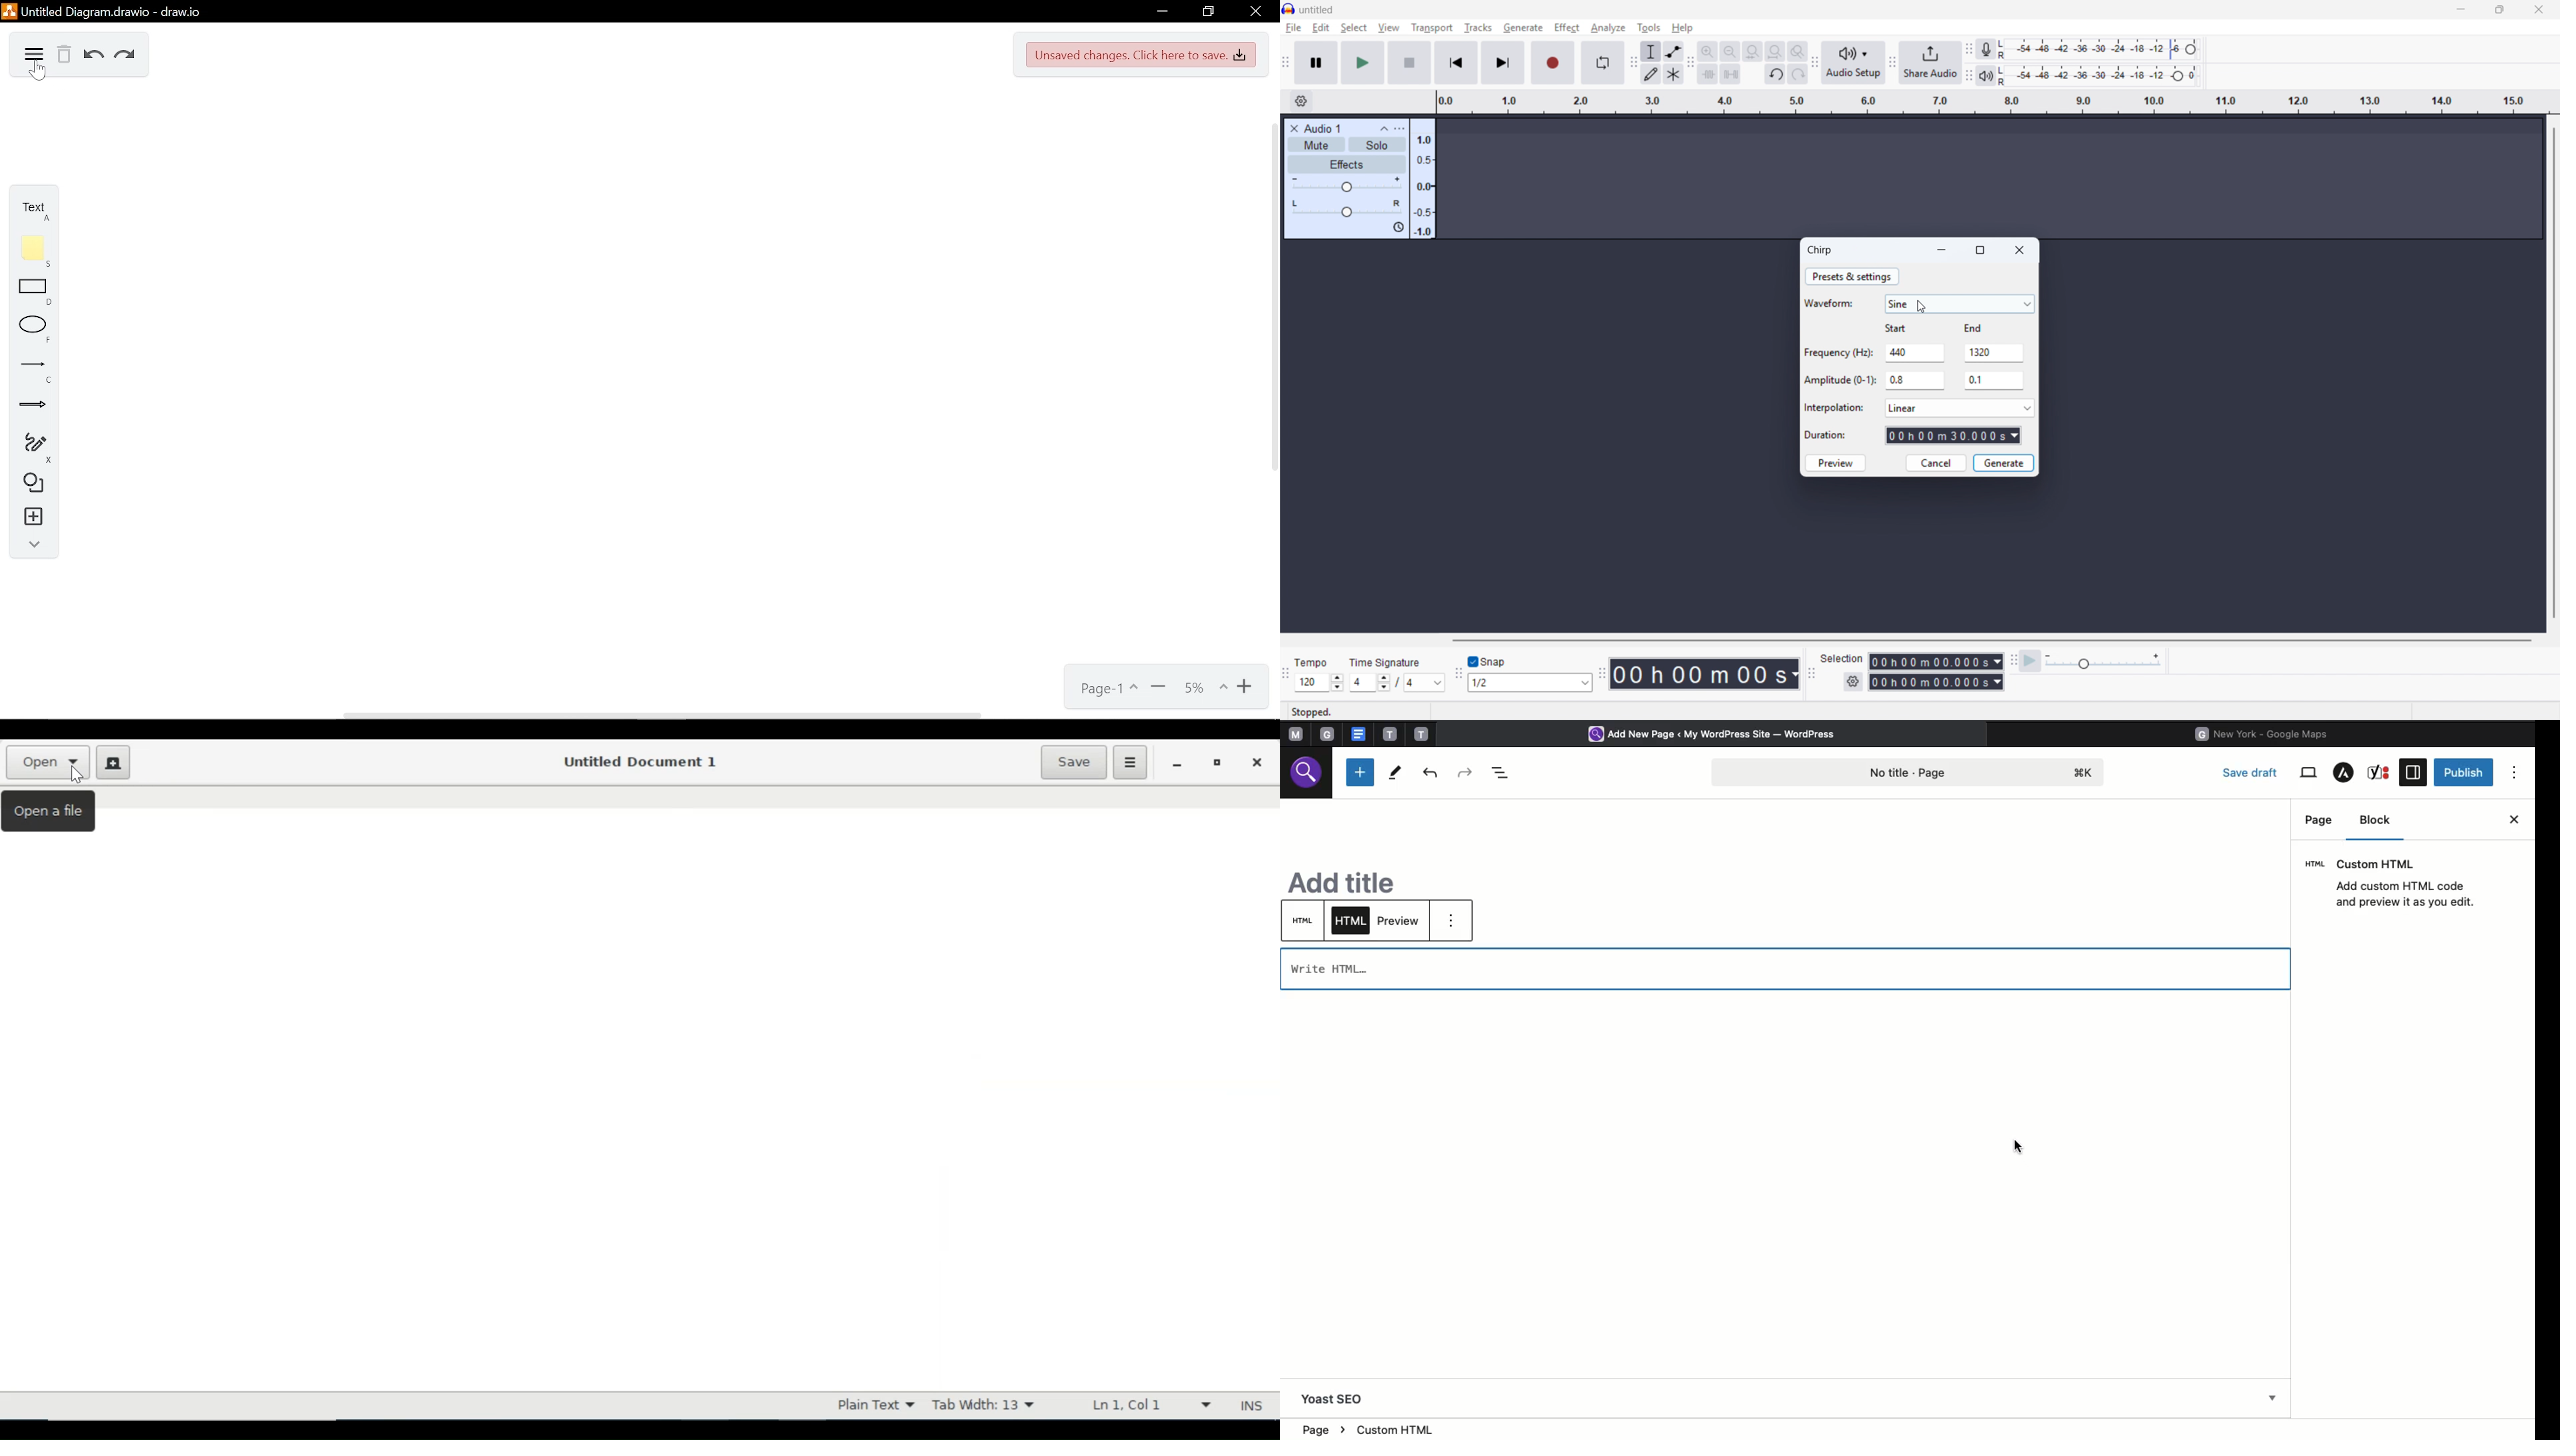 The image size is (2576, 1456). Describe the element at coordinates (1815, 63) in the screenshot. I see `Audio setup toolbar ` at that location.